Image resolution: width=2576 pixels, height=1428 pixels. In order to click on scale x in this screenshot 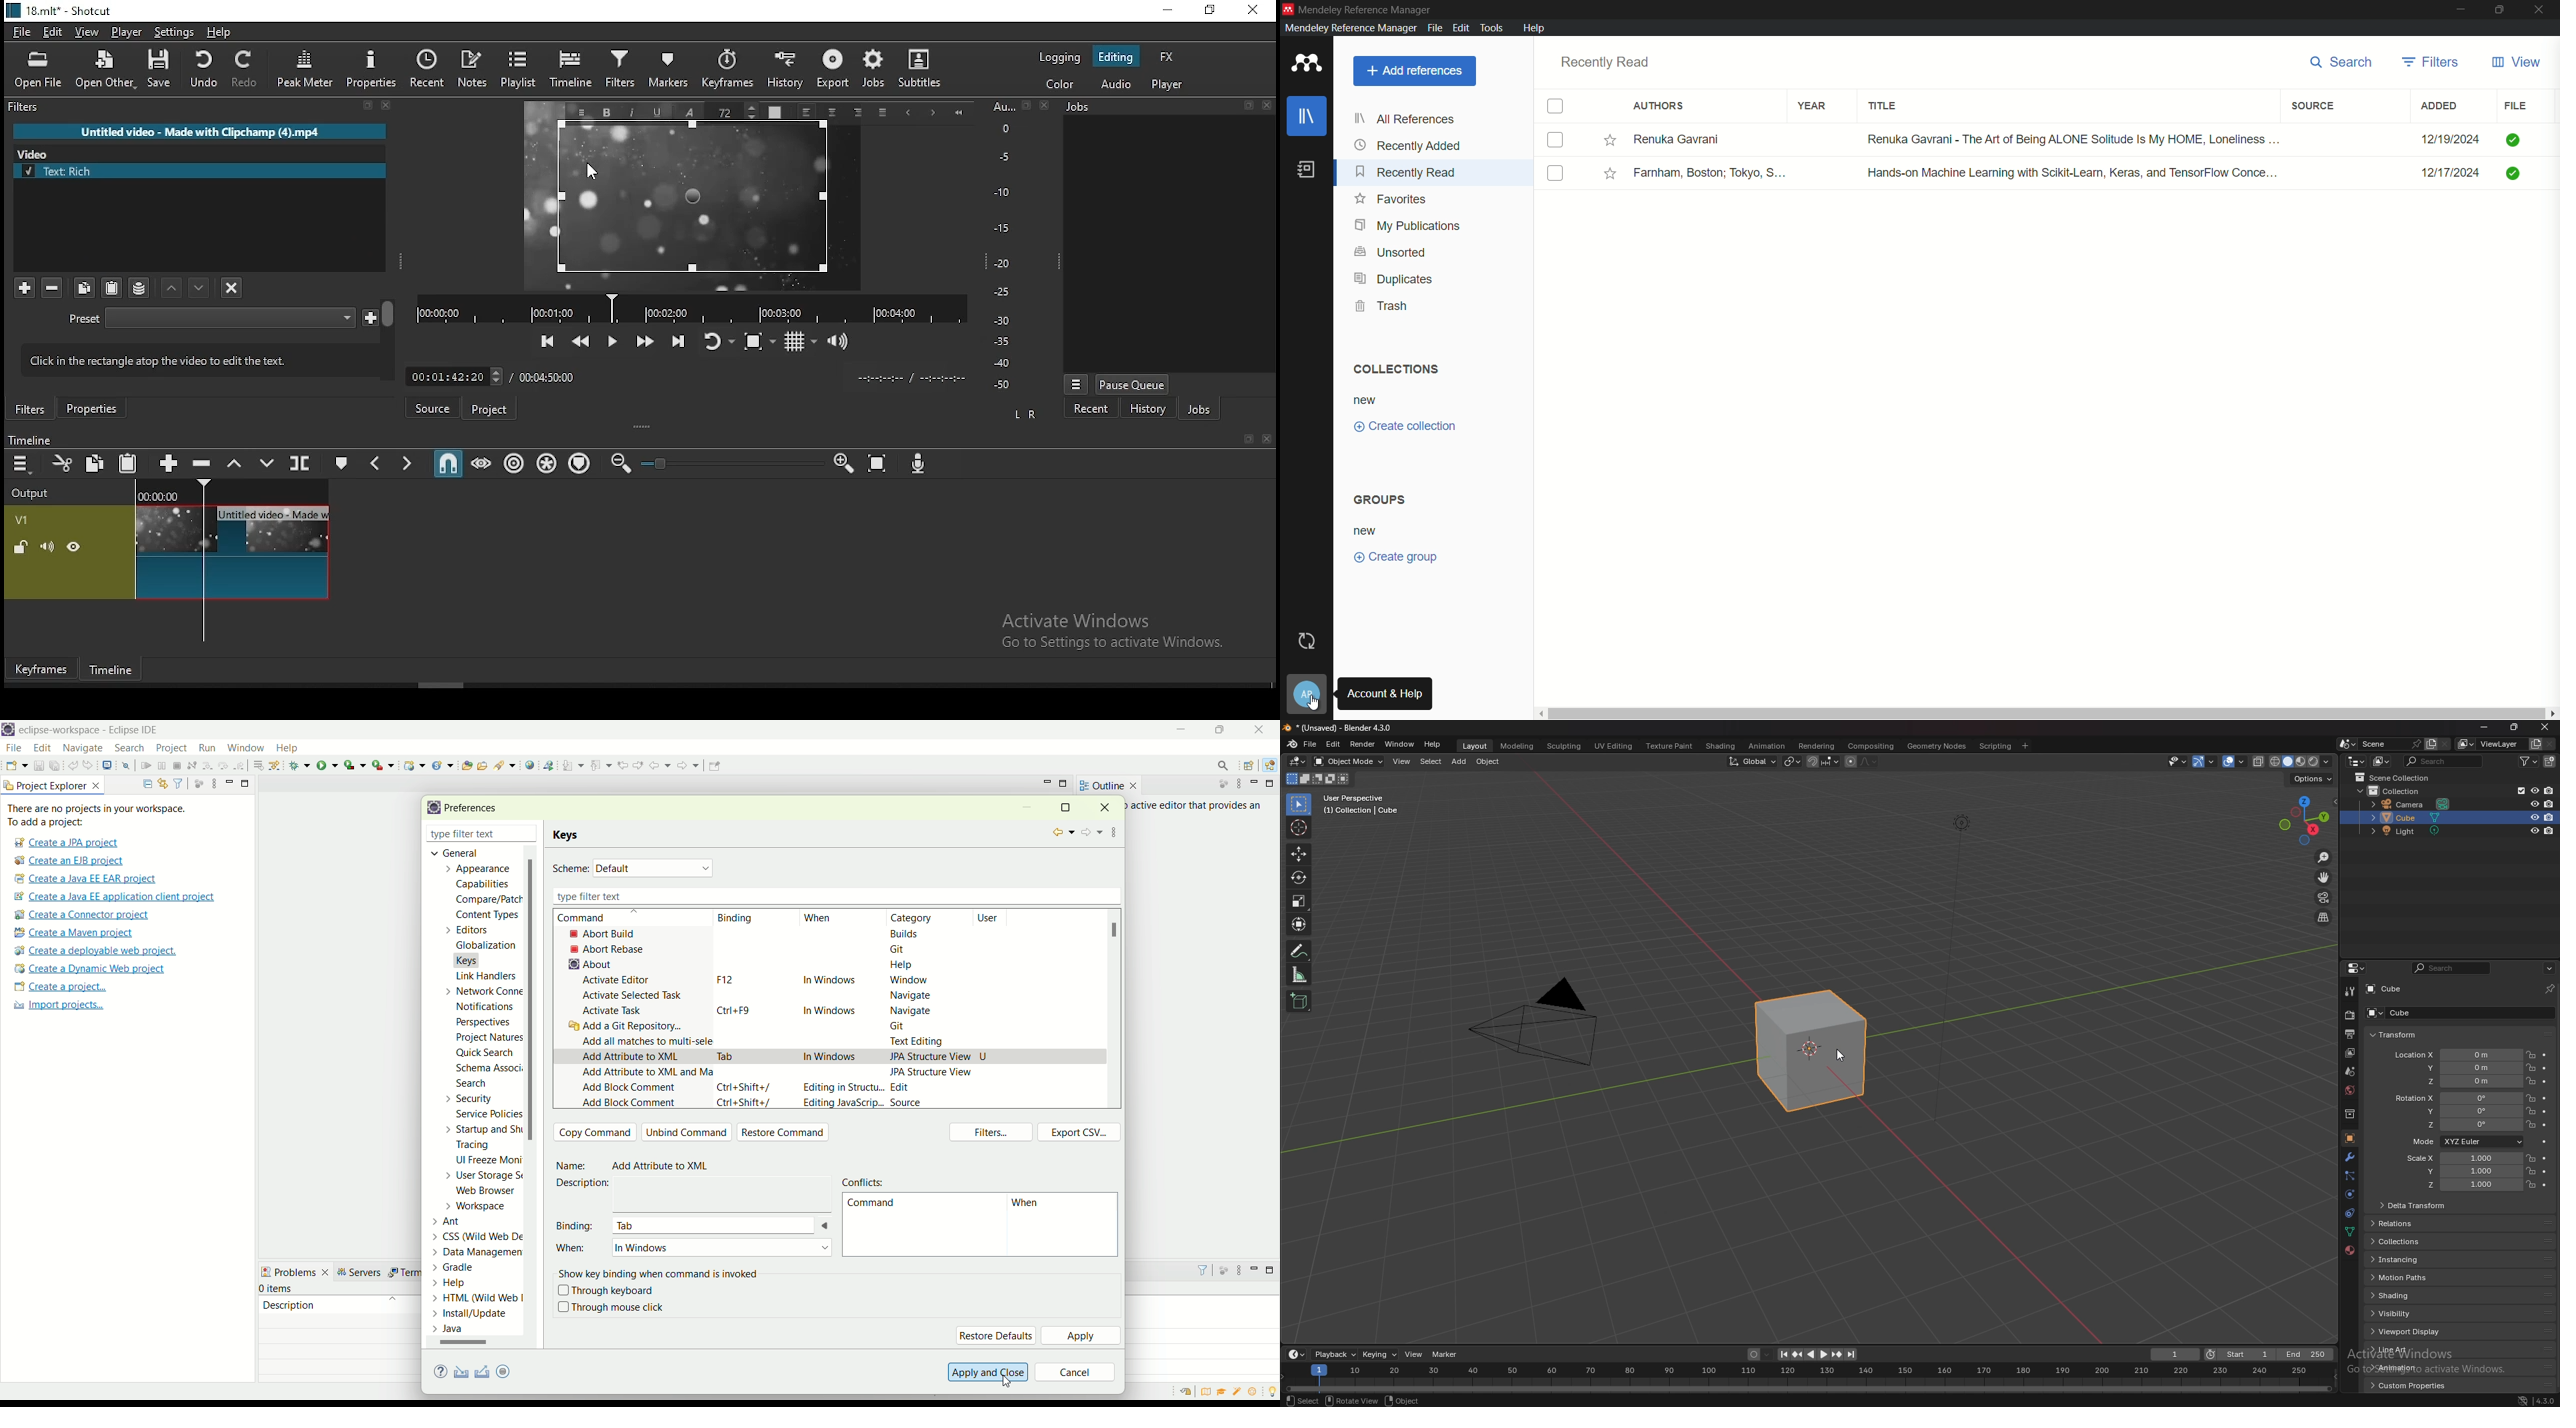, I will do `click(2462, 1158)`.